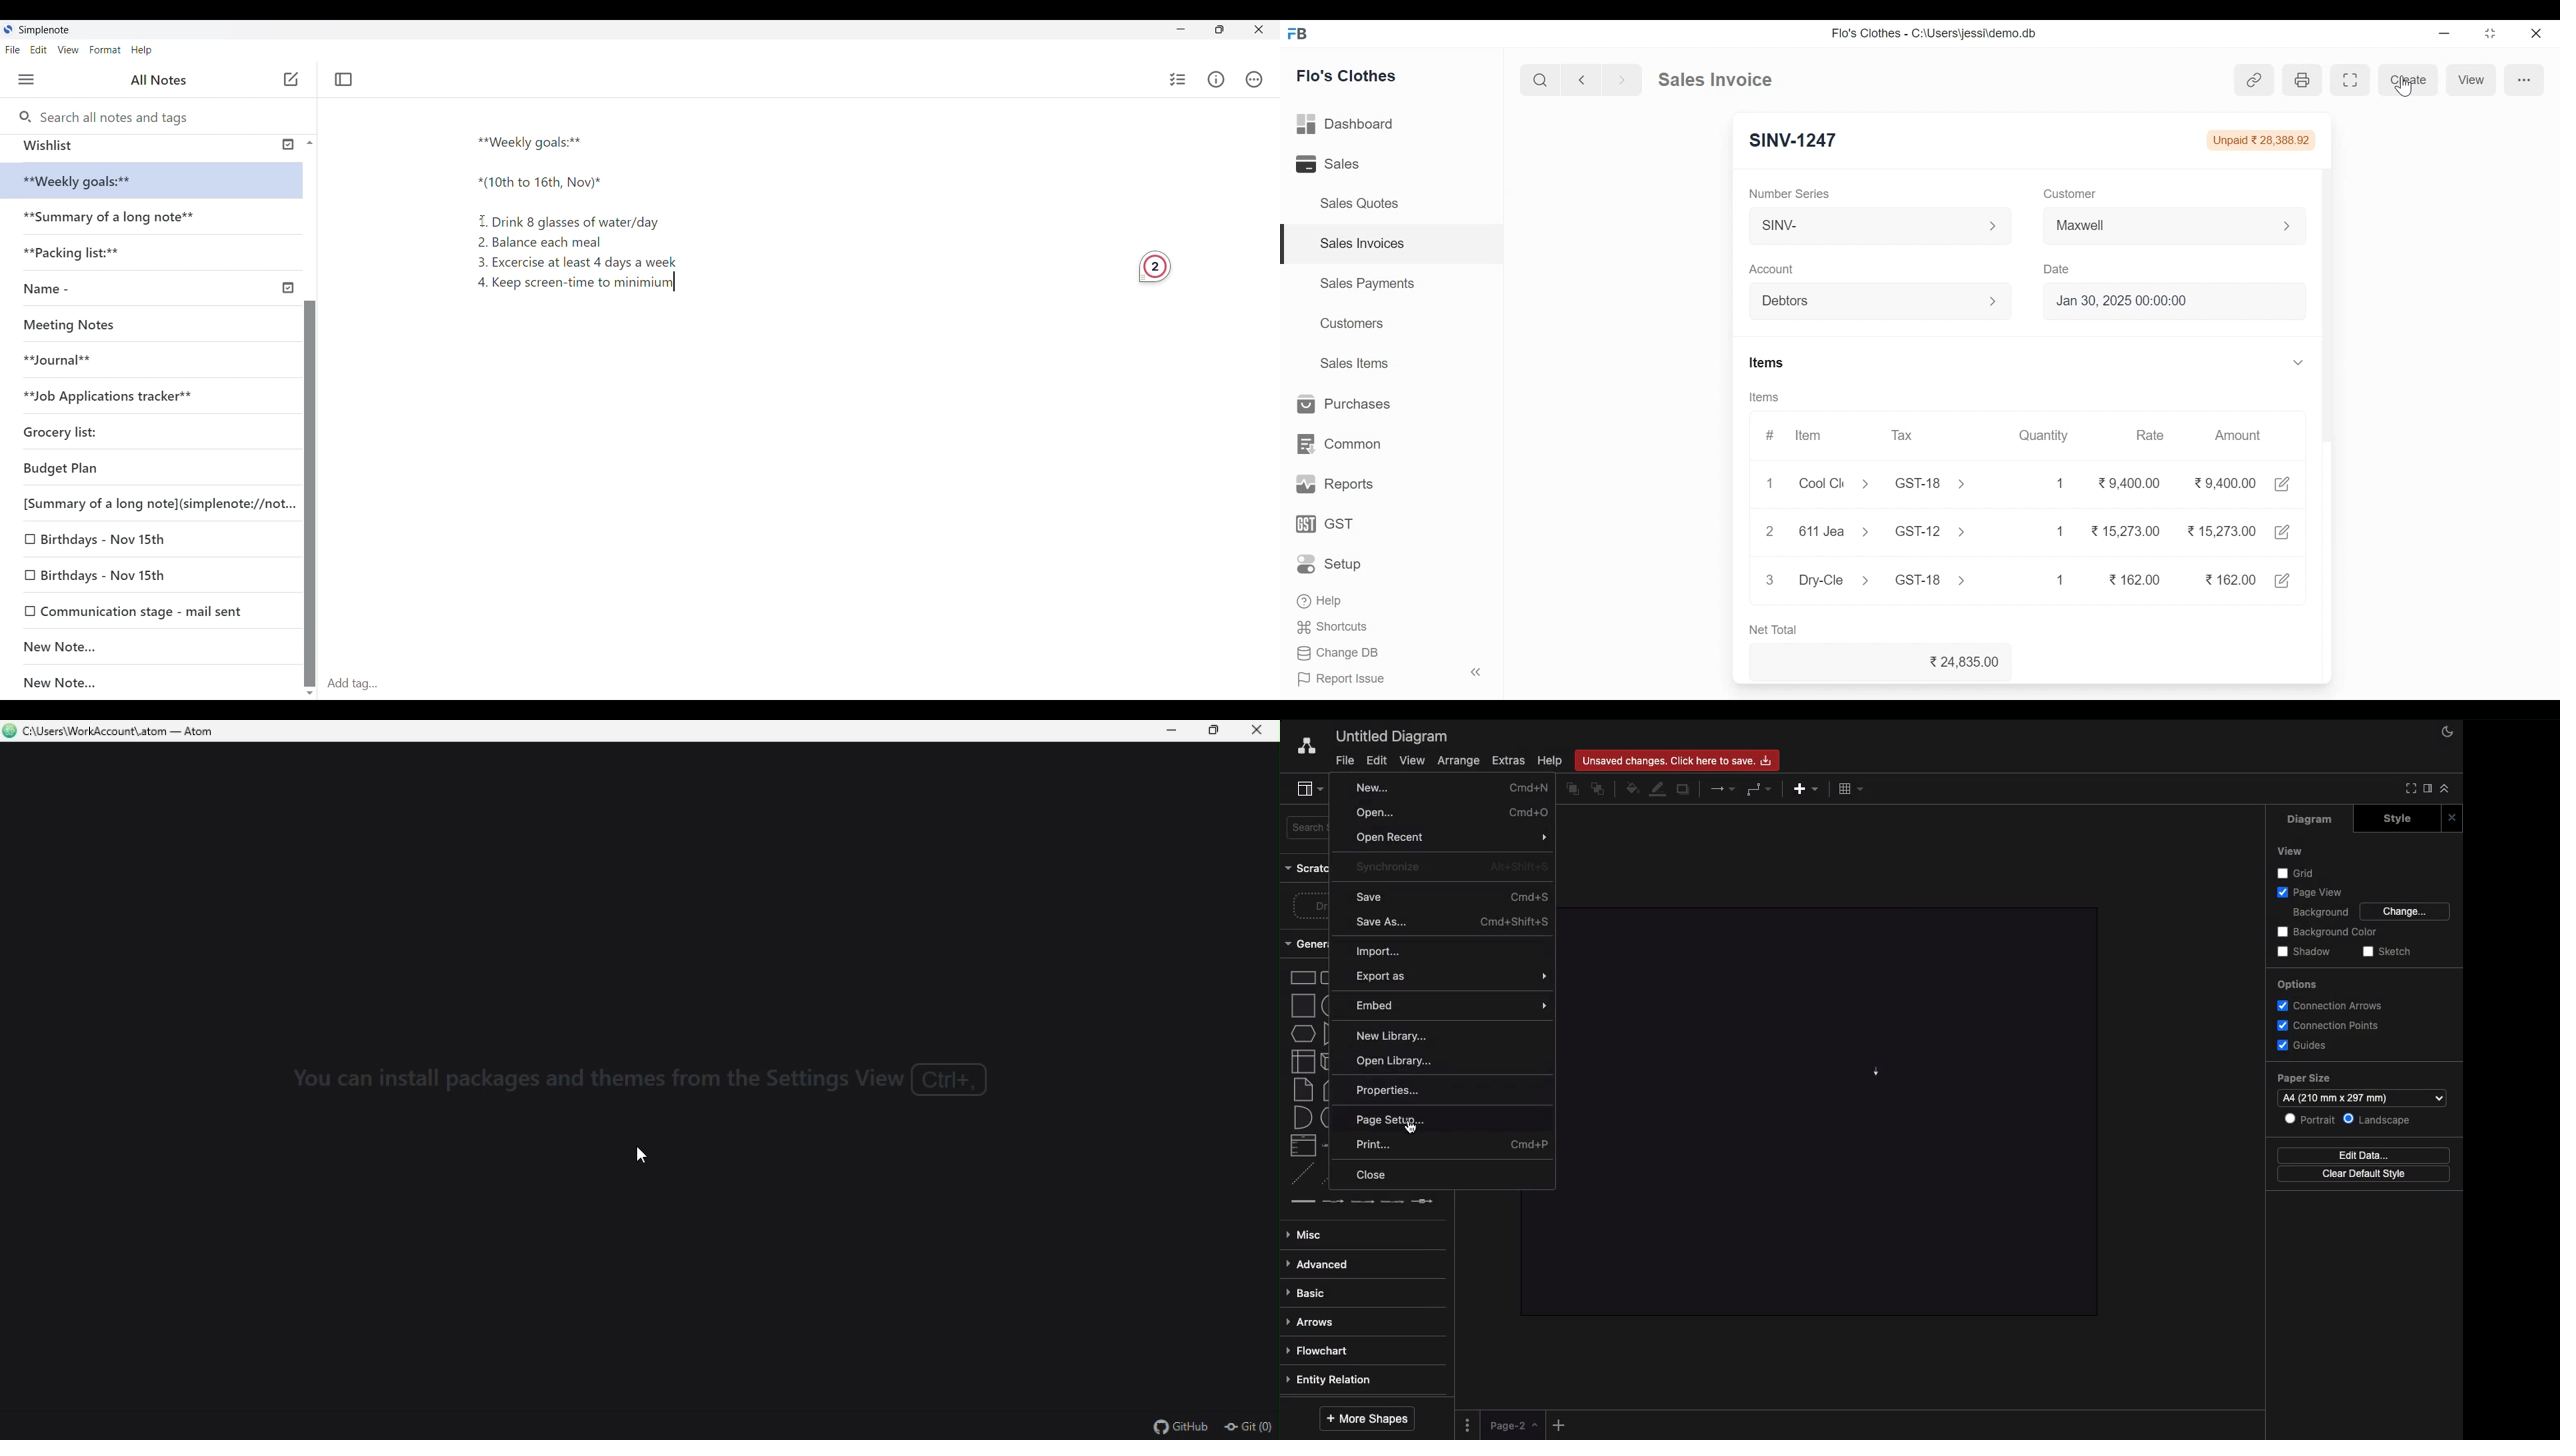 The image size is (2576, 1456). What do you see at coordinates (1511, 761) in the screenshot?
I see `Extras` at bounding box center [1511, 761].